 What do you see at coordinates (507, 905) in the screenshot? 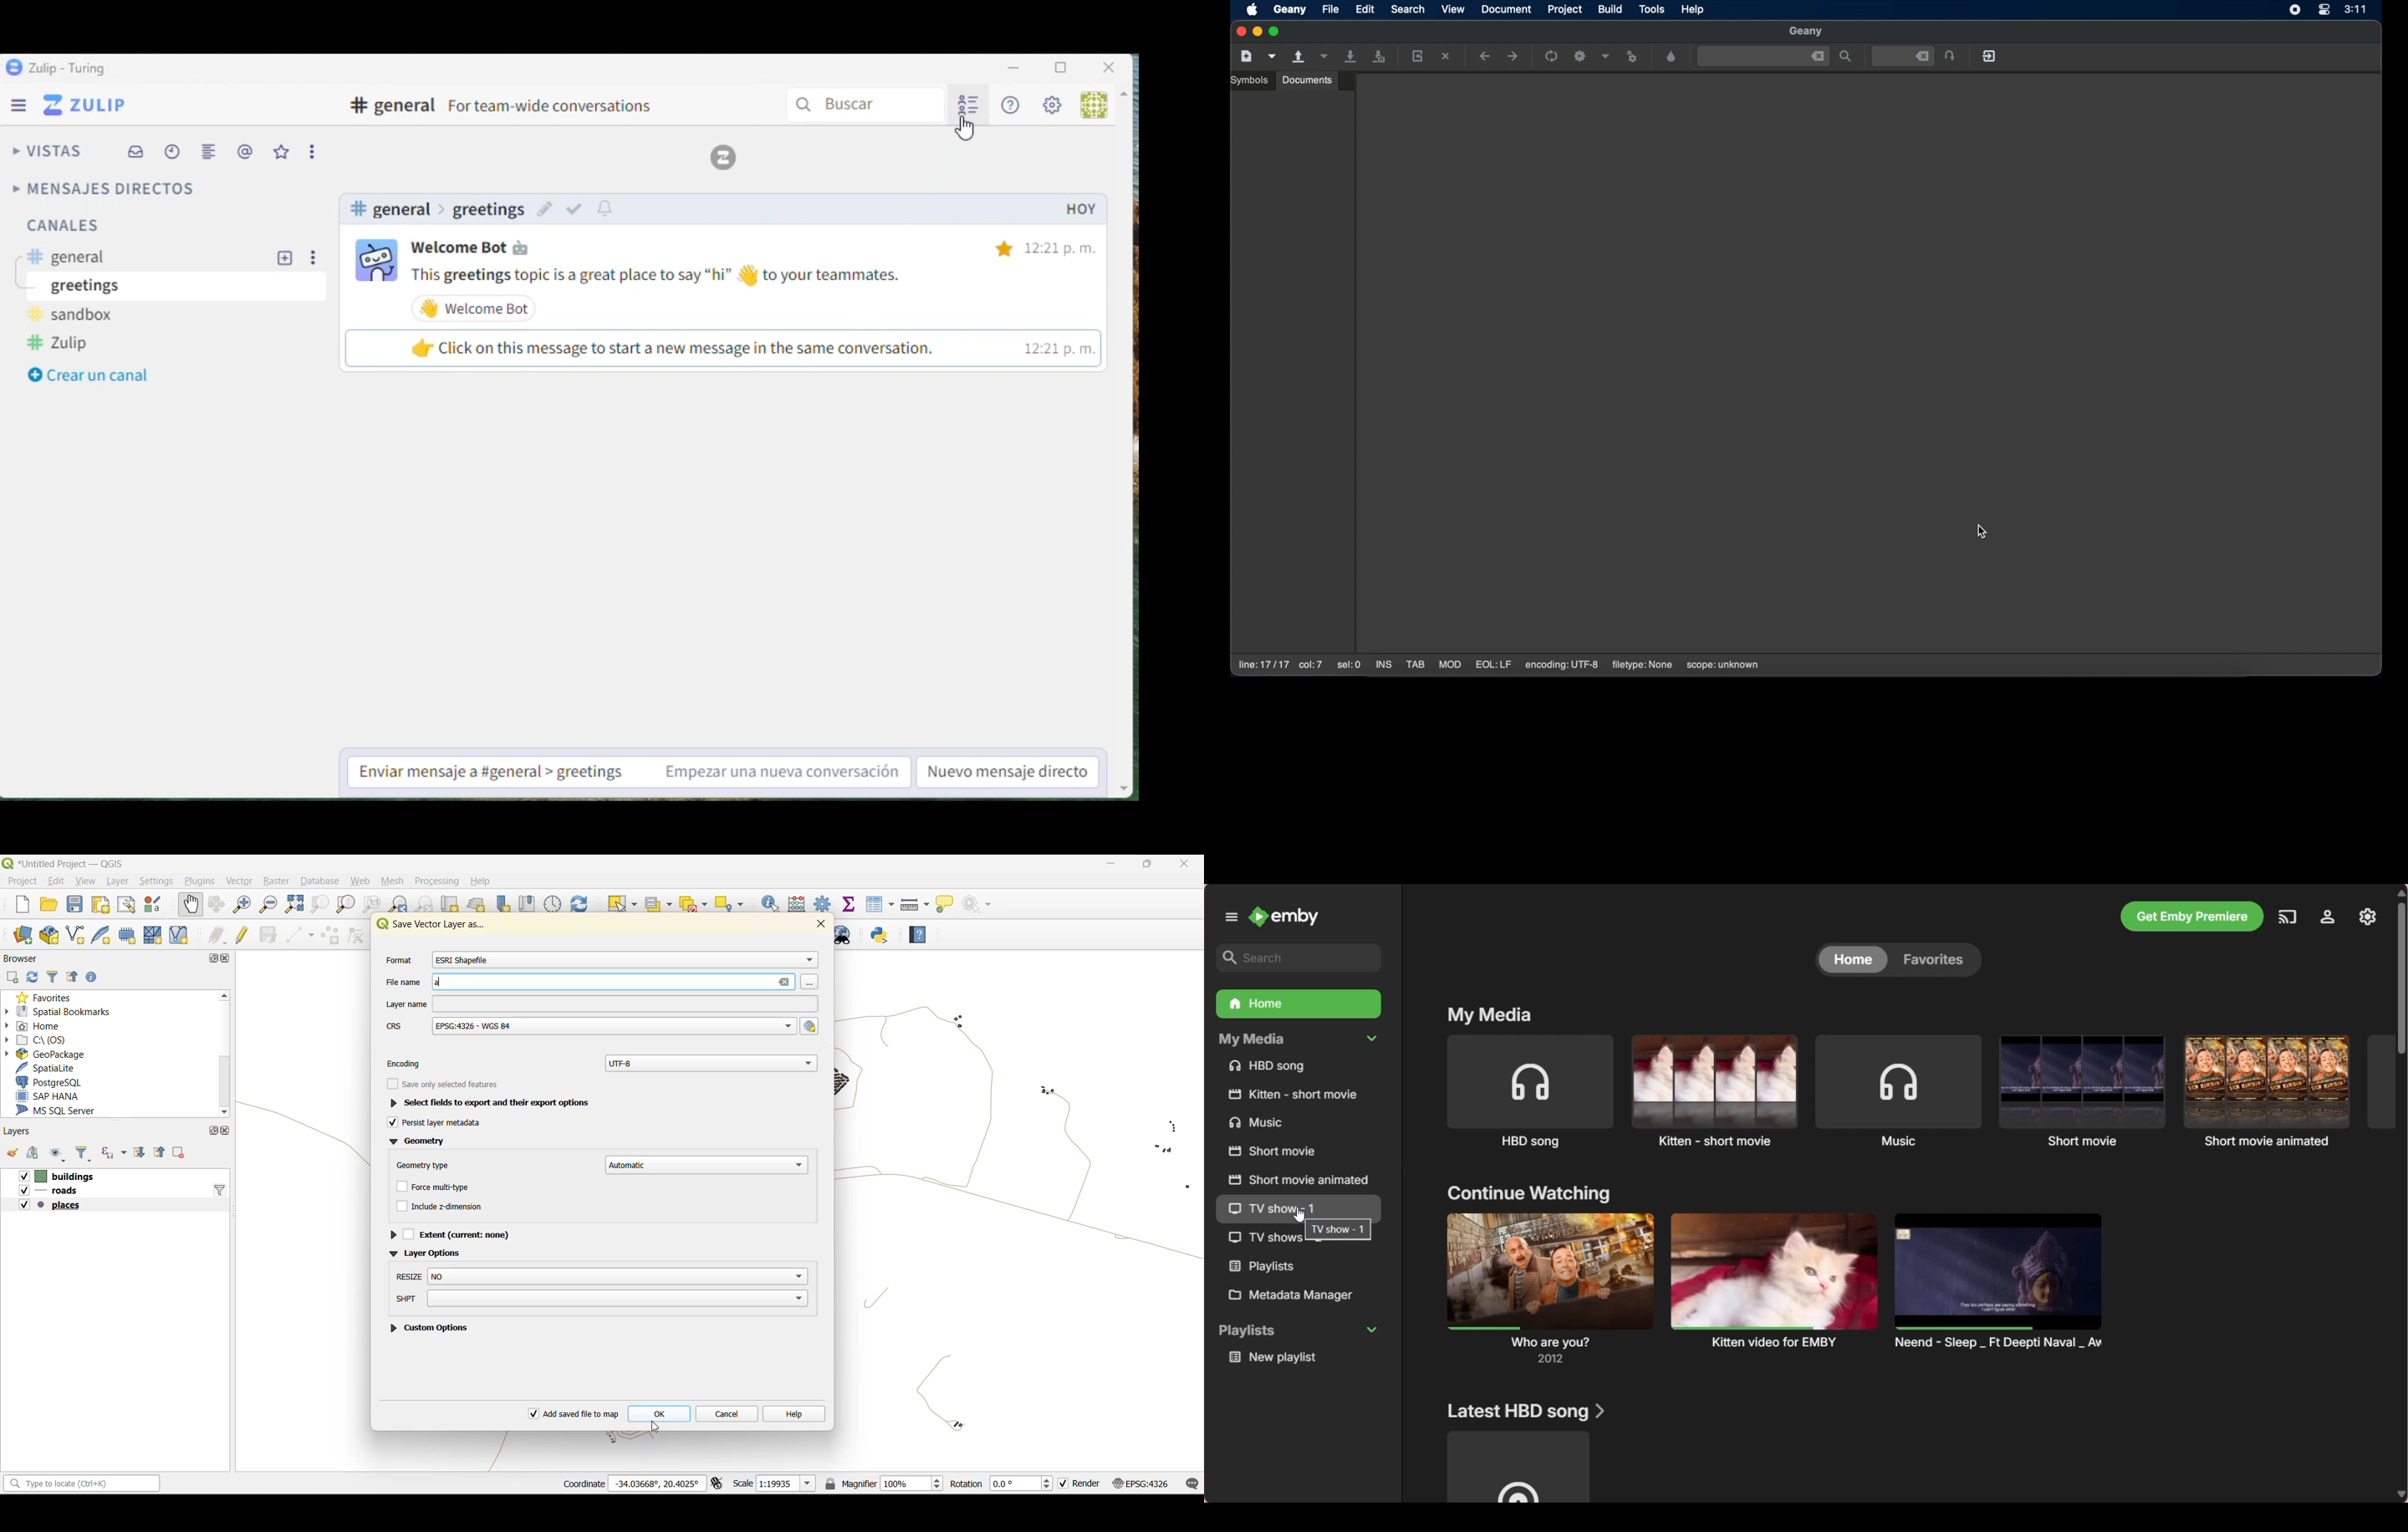
I see `new spatial bookmark` at bounding box center [507, 905].